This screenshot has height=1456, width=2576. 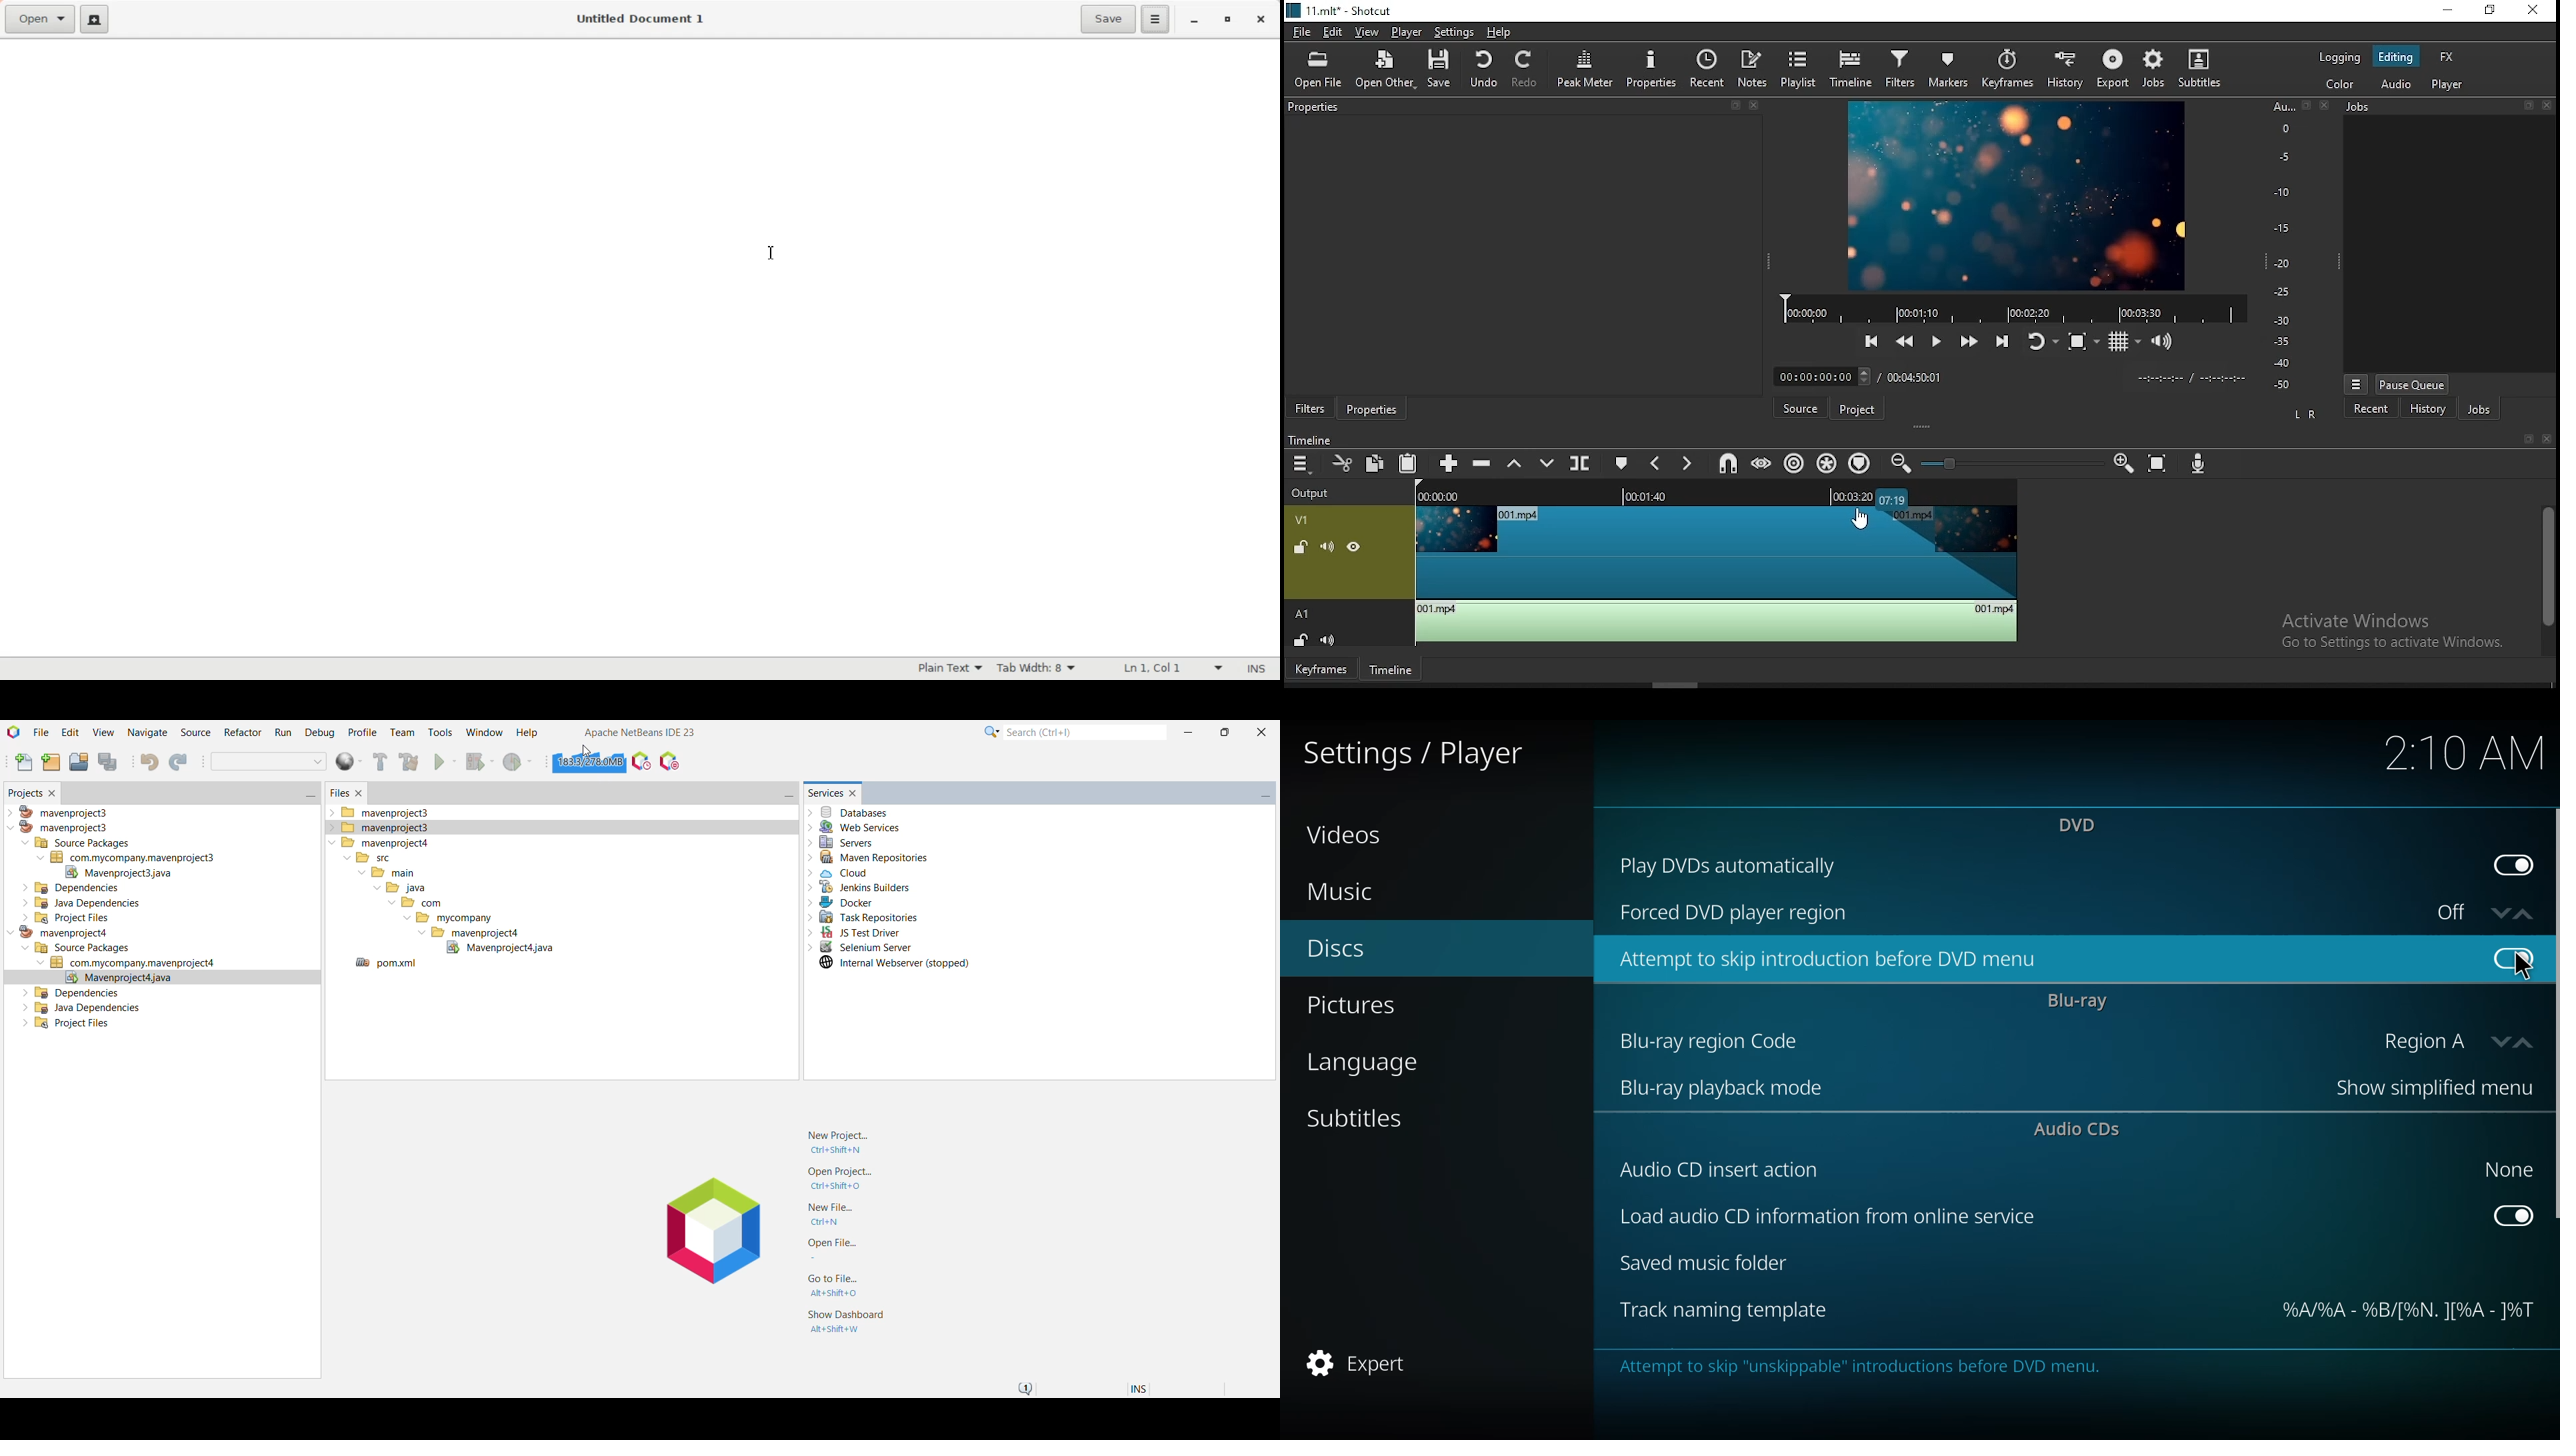 I want to click on notes, so click(x=1754, y=69).